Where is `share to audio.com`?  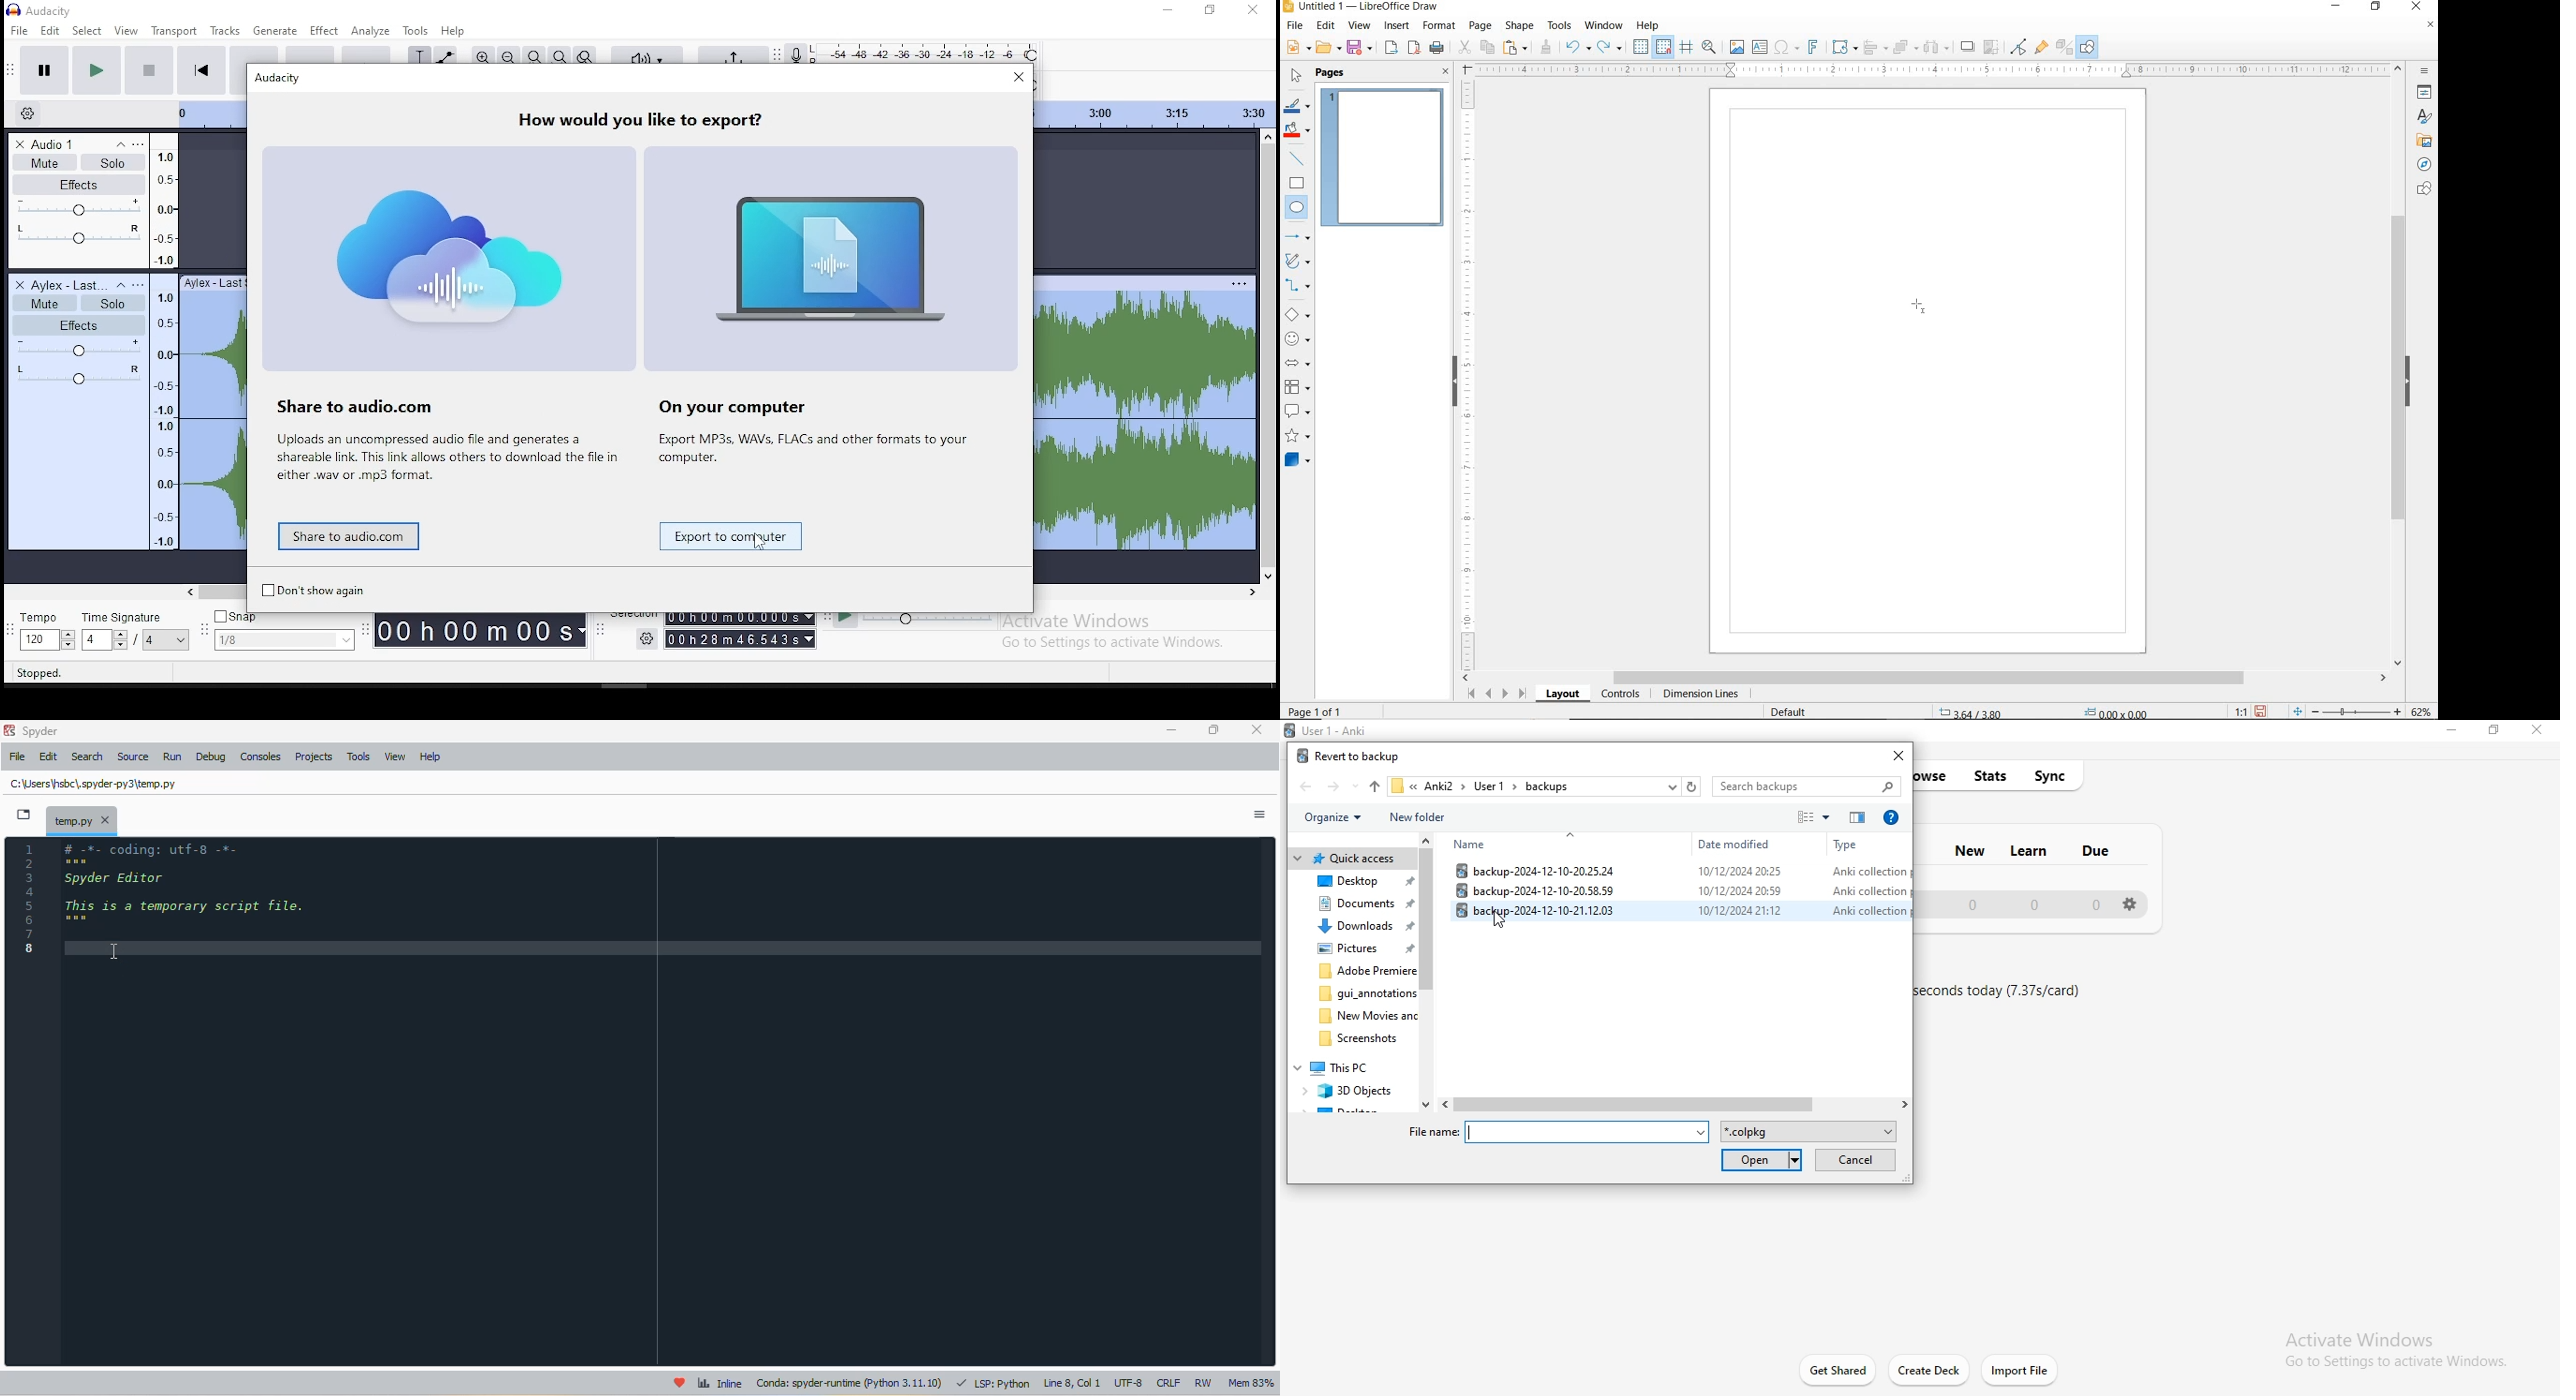
share to audio.com is located at coordinates (349, 536).